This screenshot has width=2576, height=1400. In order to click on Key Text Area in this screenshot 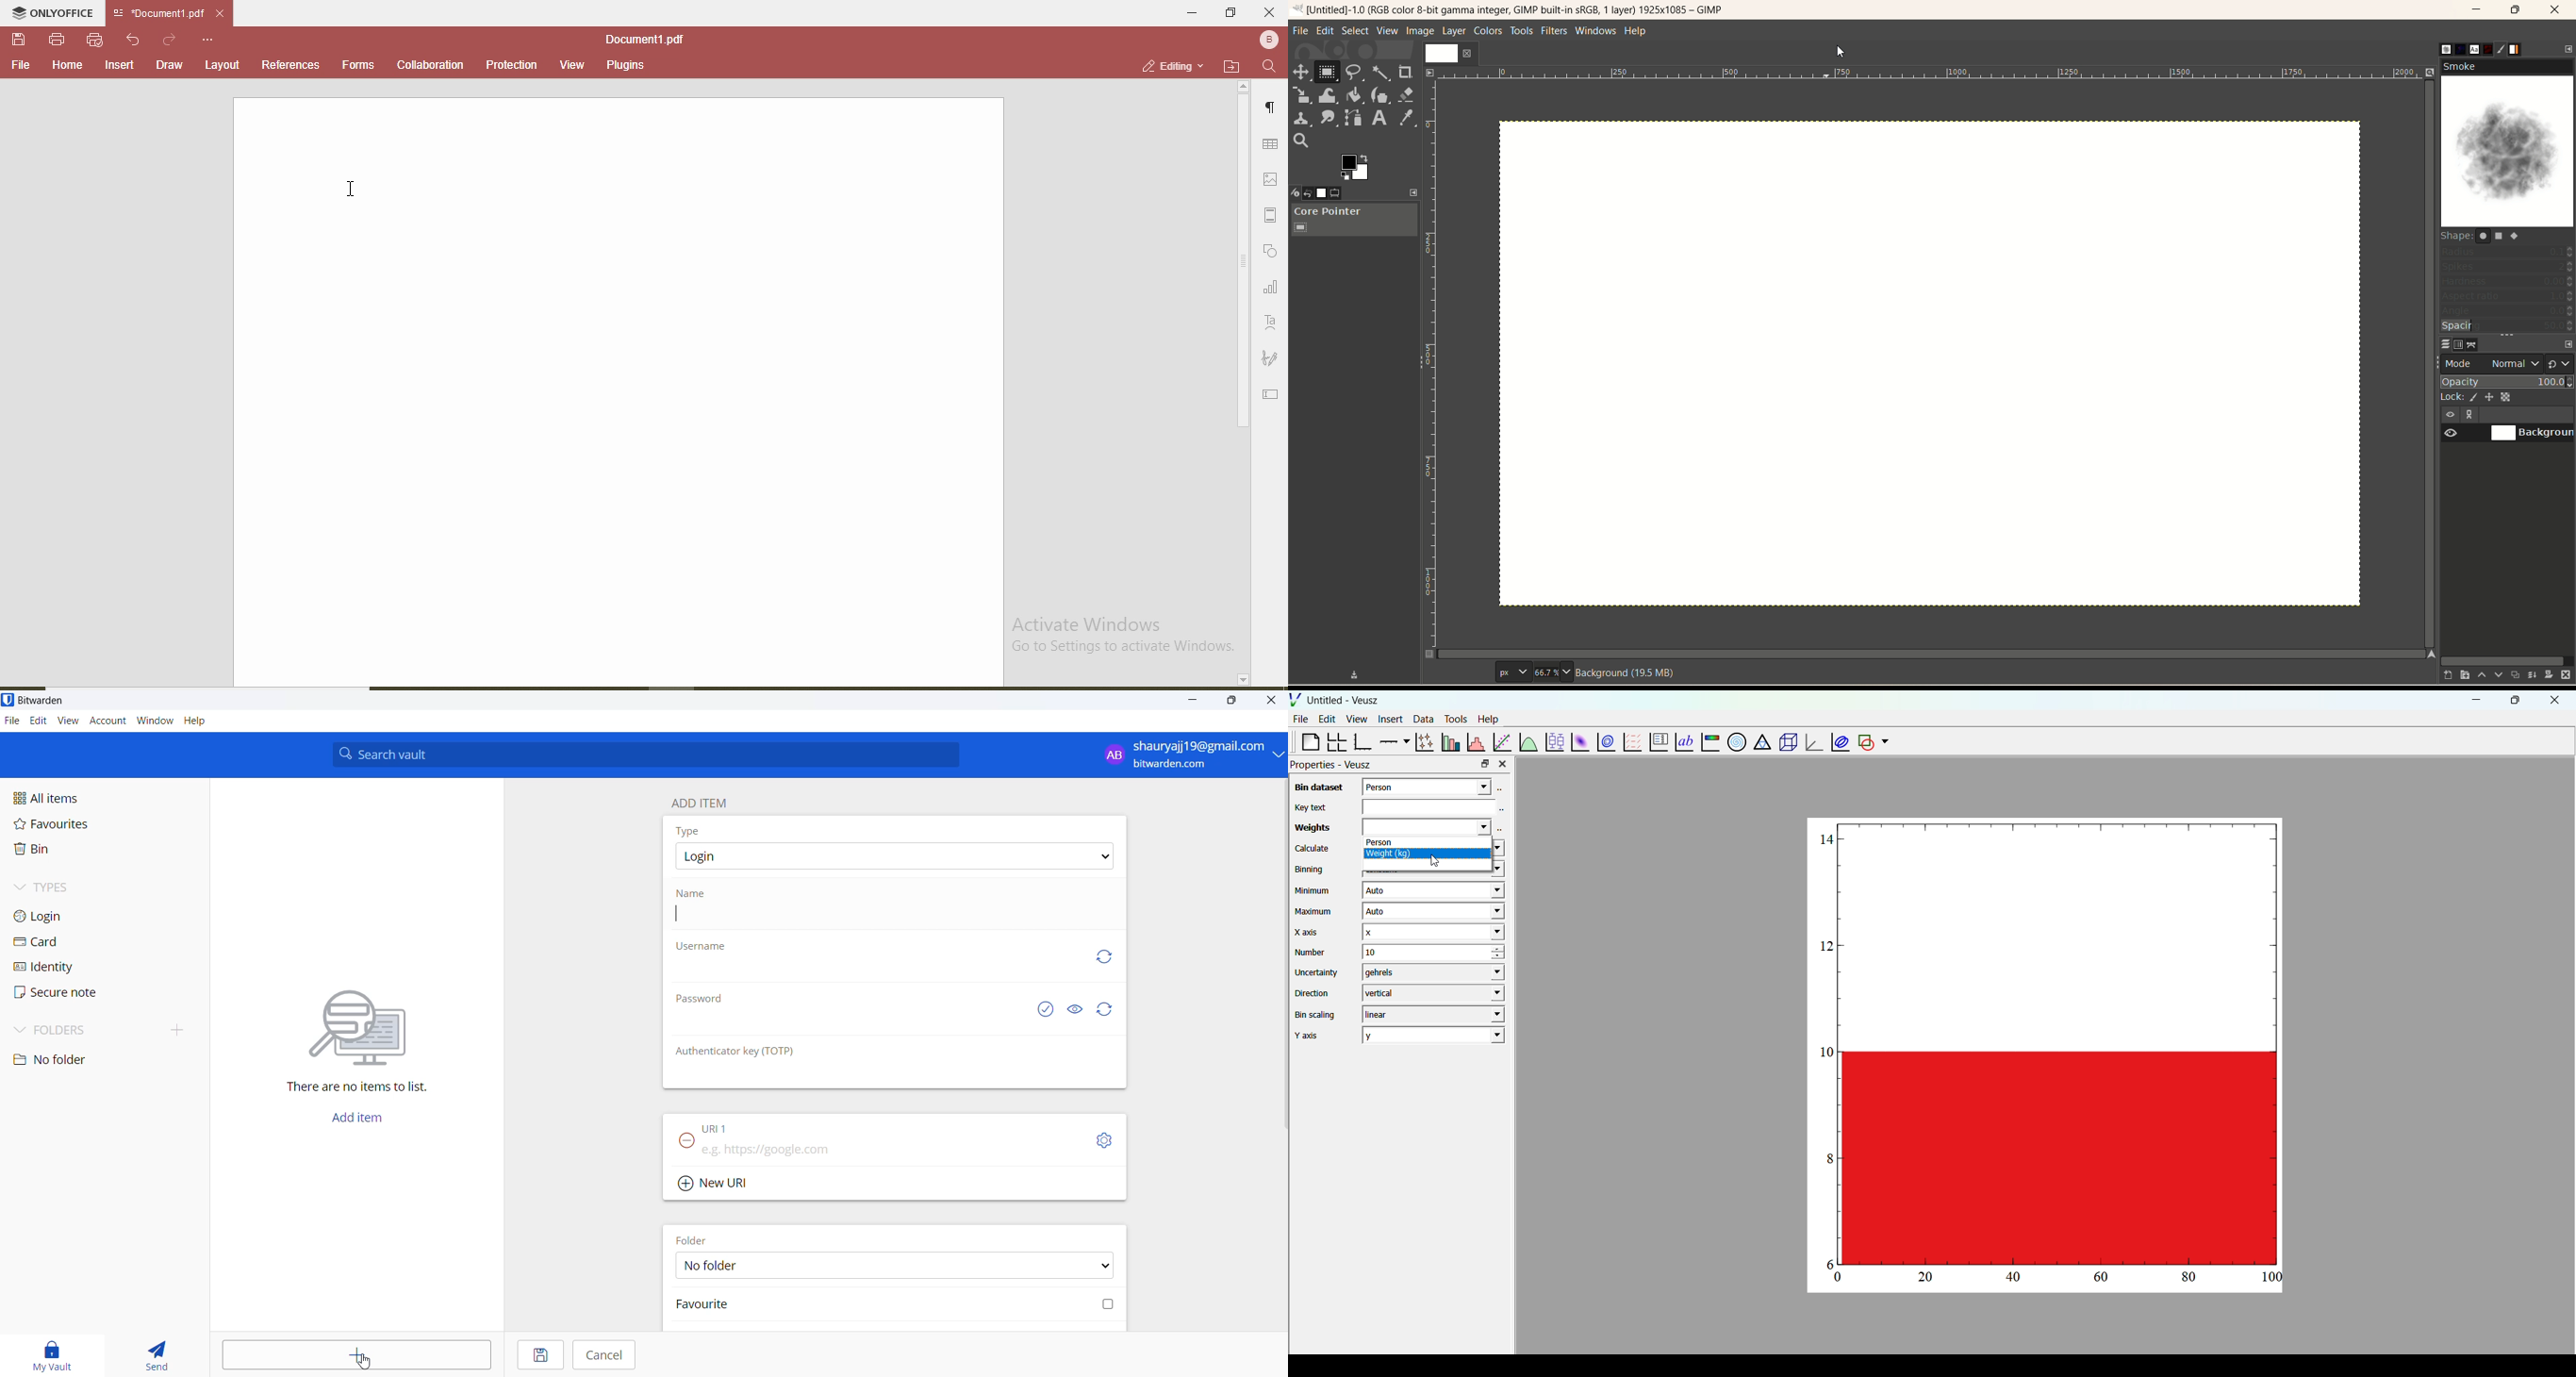, I will do `click(1436, 806)`.